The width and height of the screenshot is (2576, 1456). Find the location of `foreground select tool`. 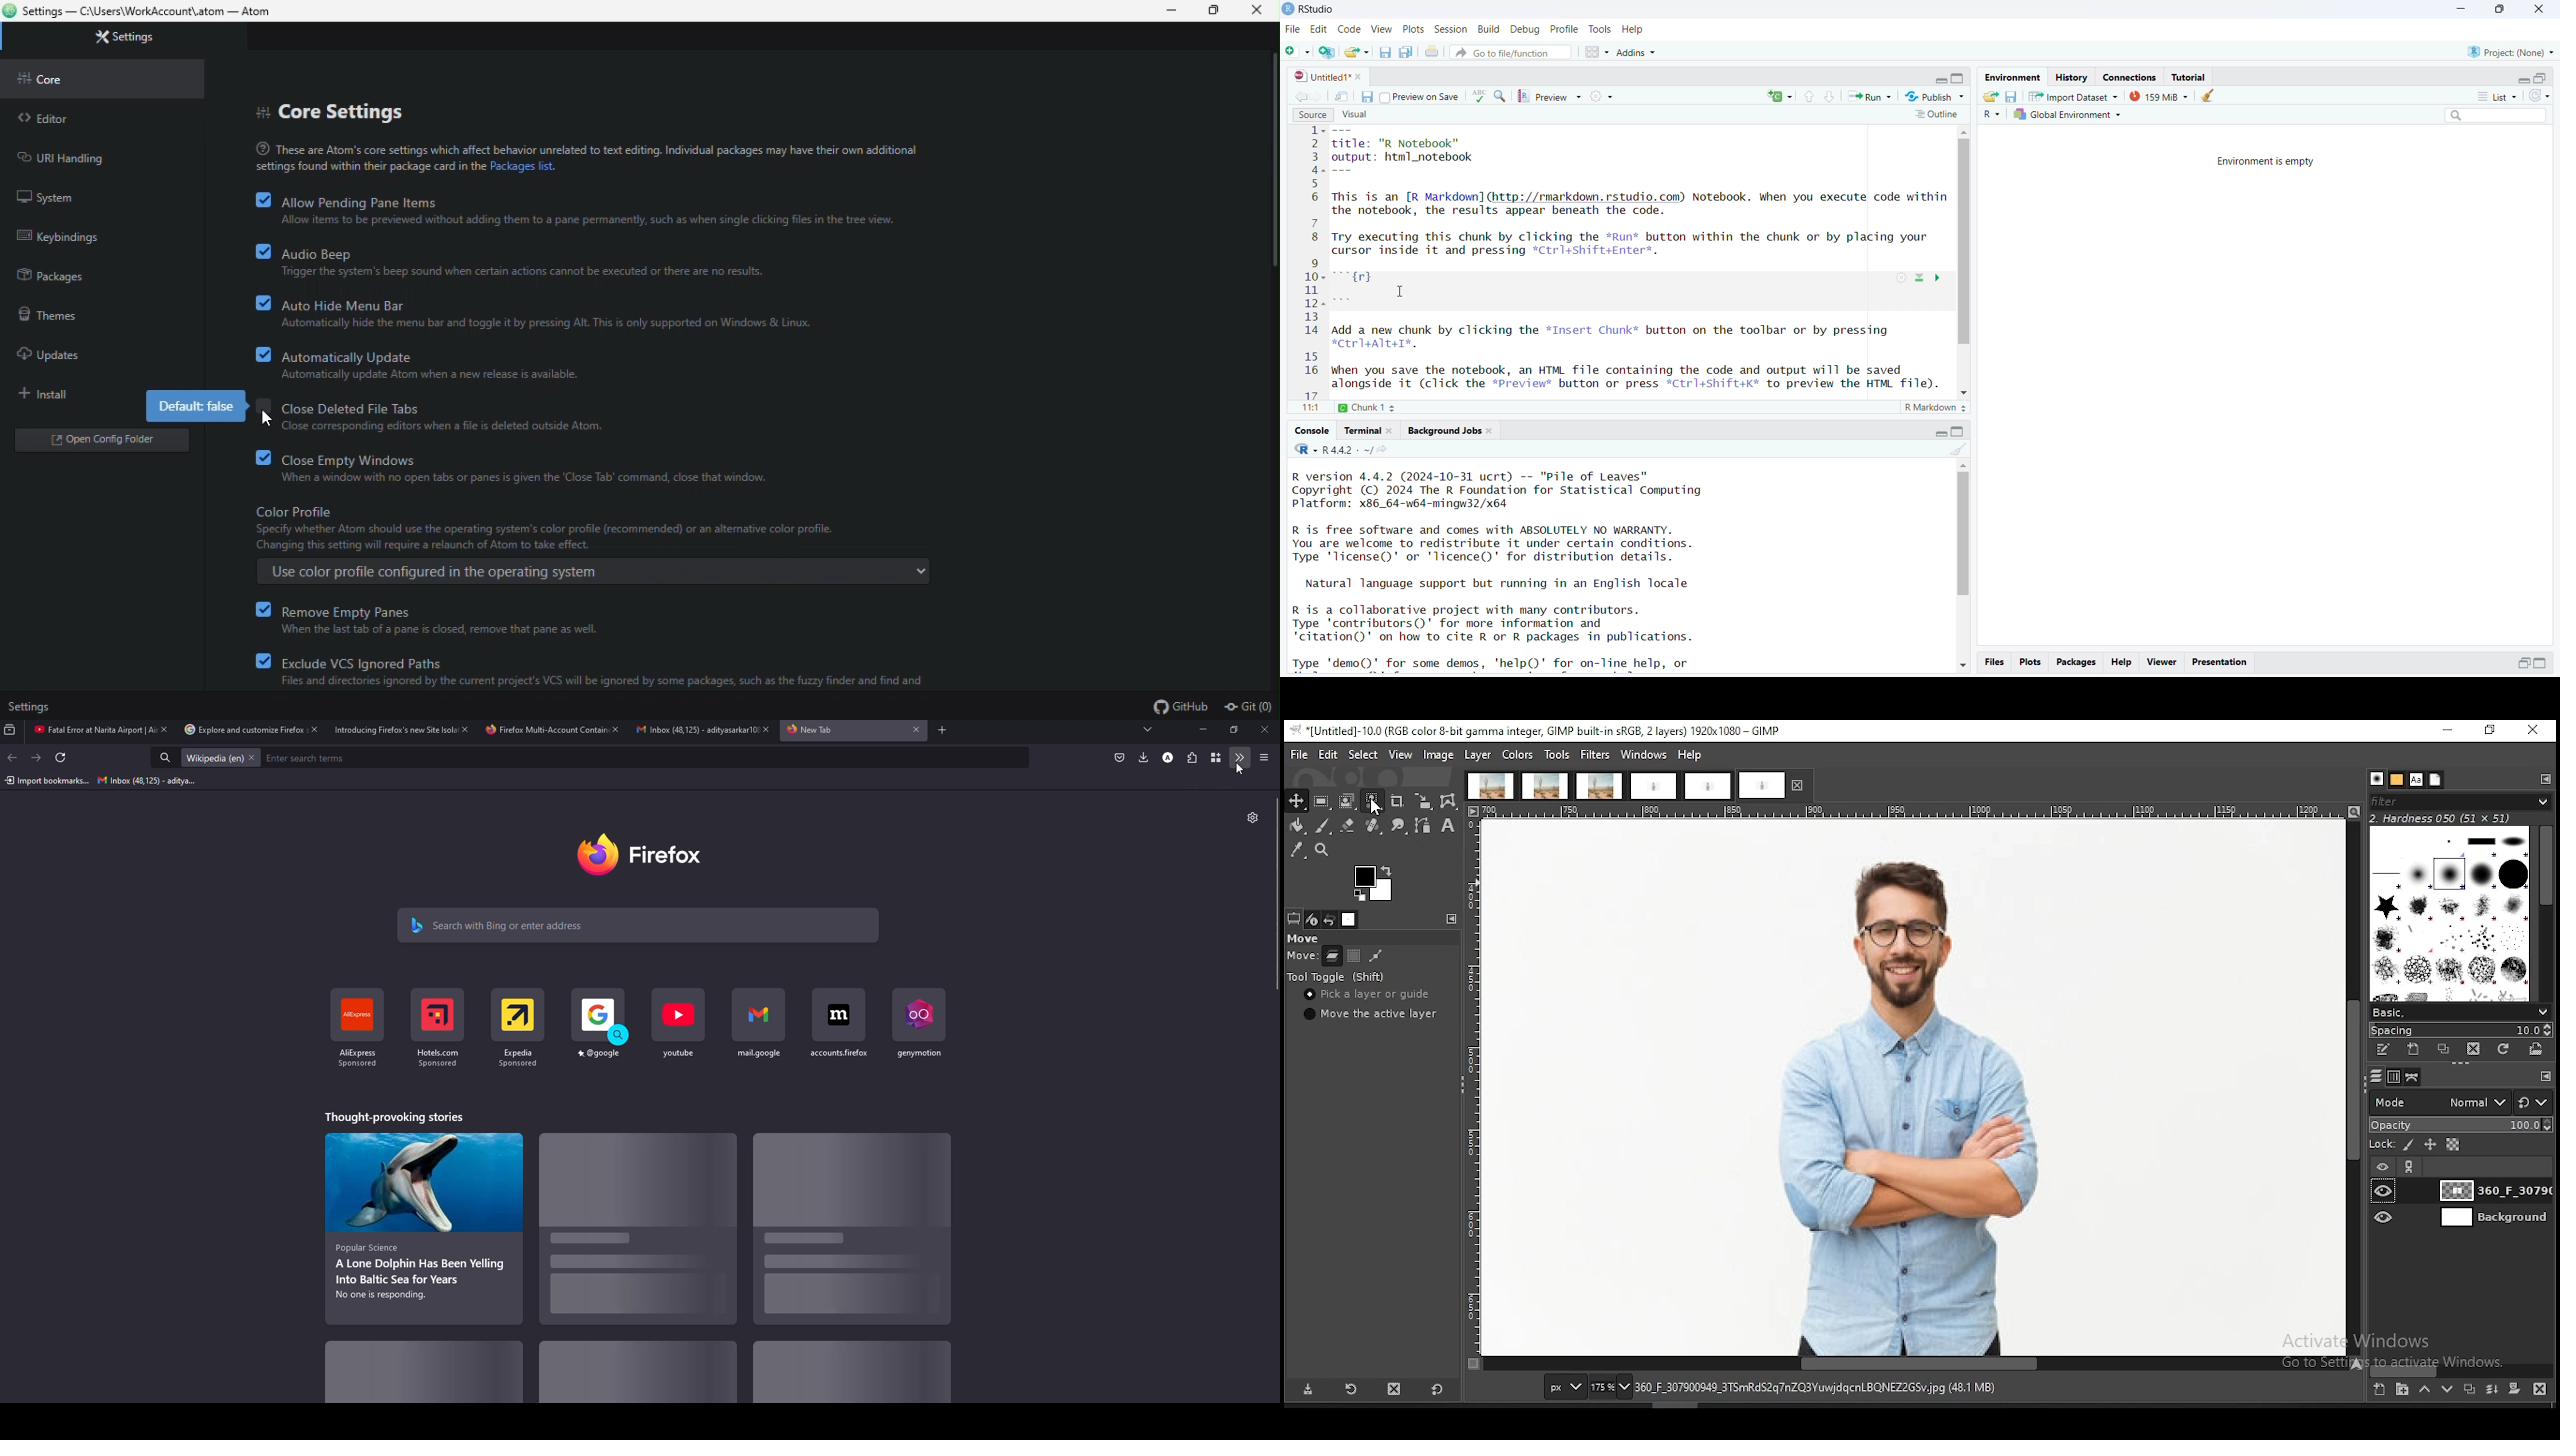

foreground select tool is located at coordinates (1347, 801).